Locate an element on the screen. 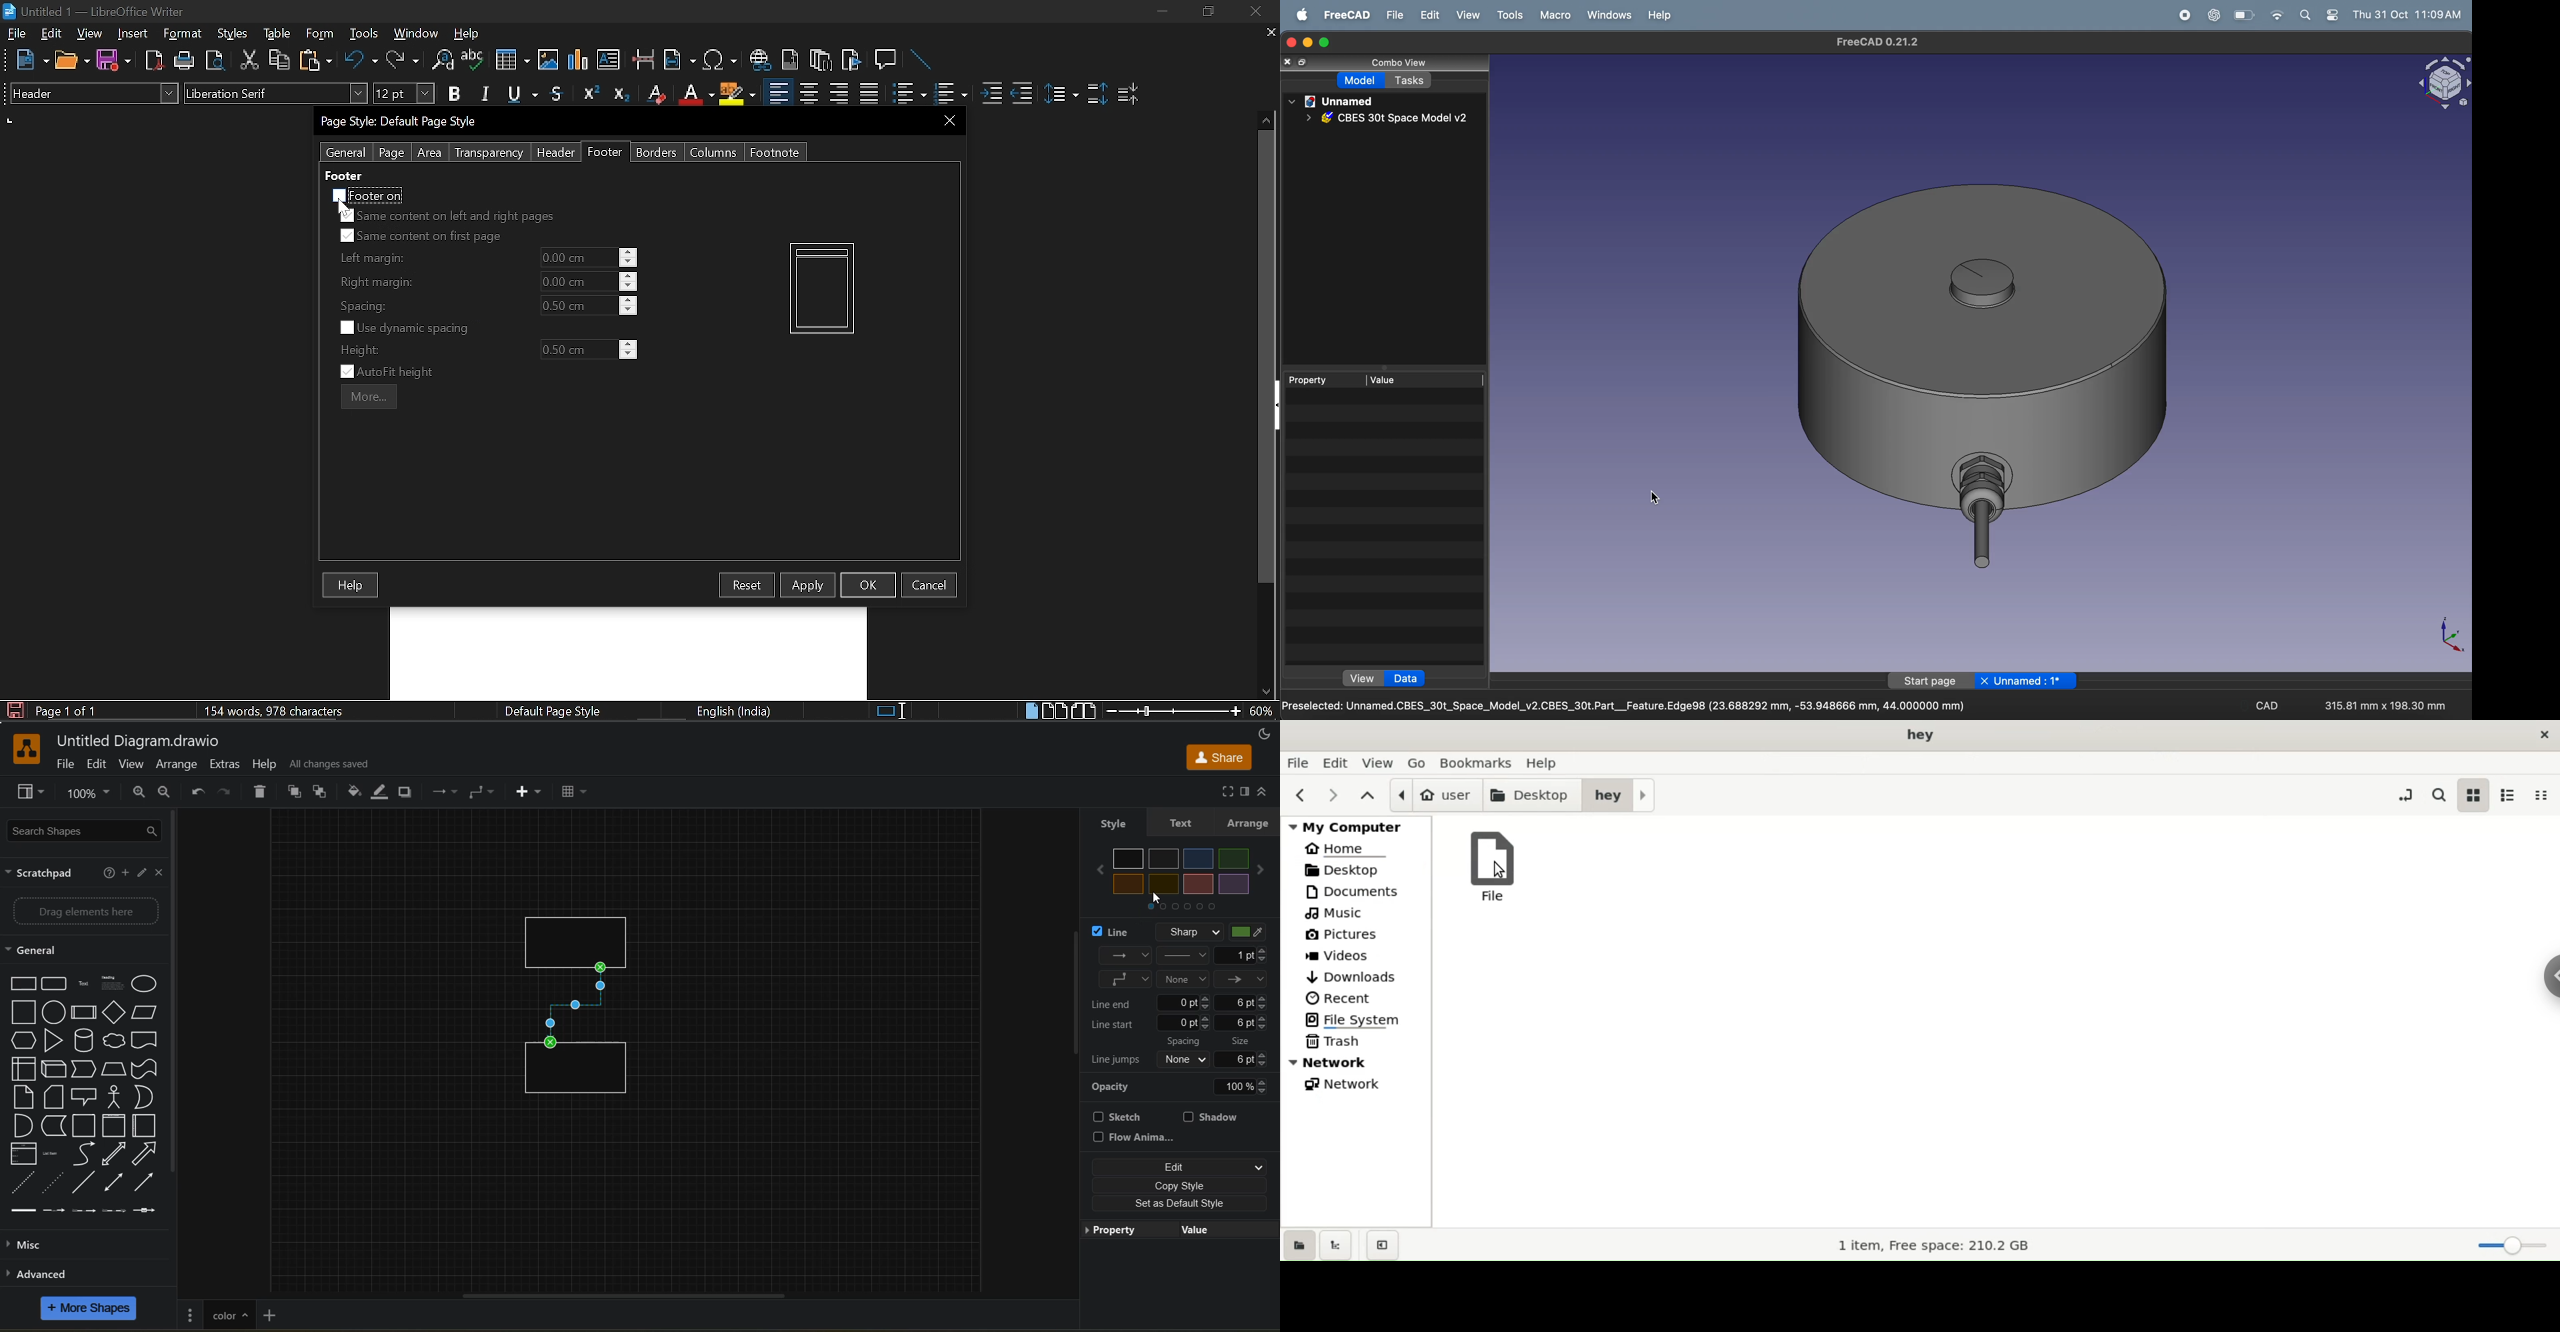 The height and width of the screenshot is (1344, 2576). Line jumps is located at coordinates (1116, 1061).